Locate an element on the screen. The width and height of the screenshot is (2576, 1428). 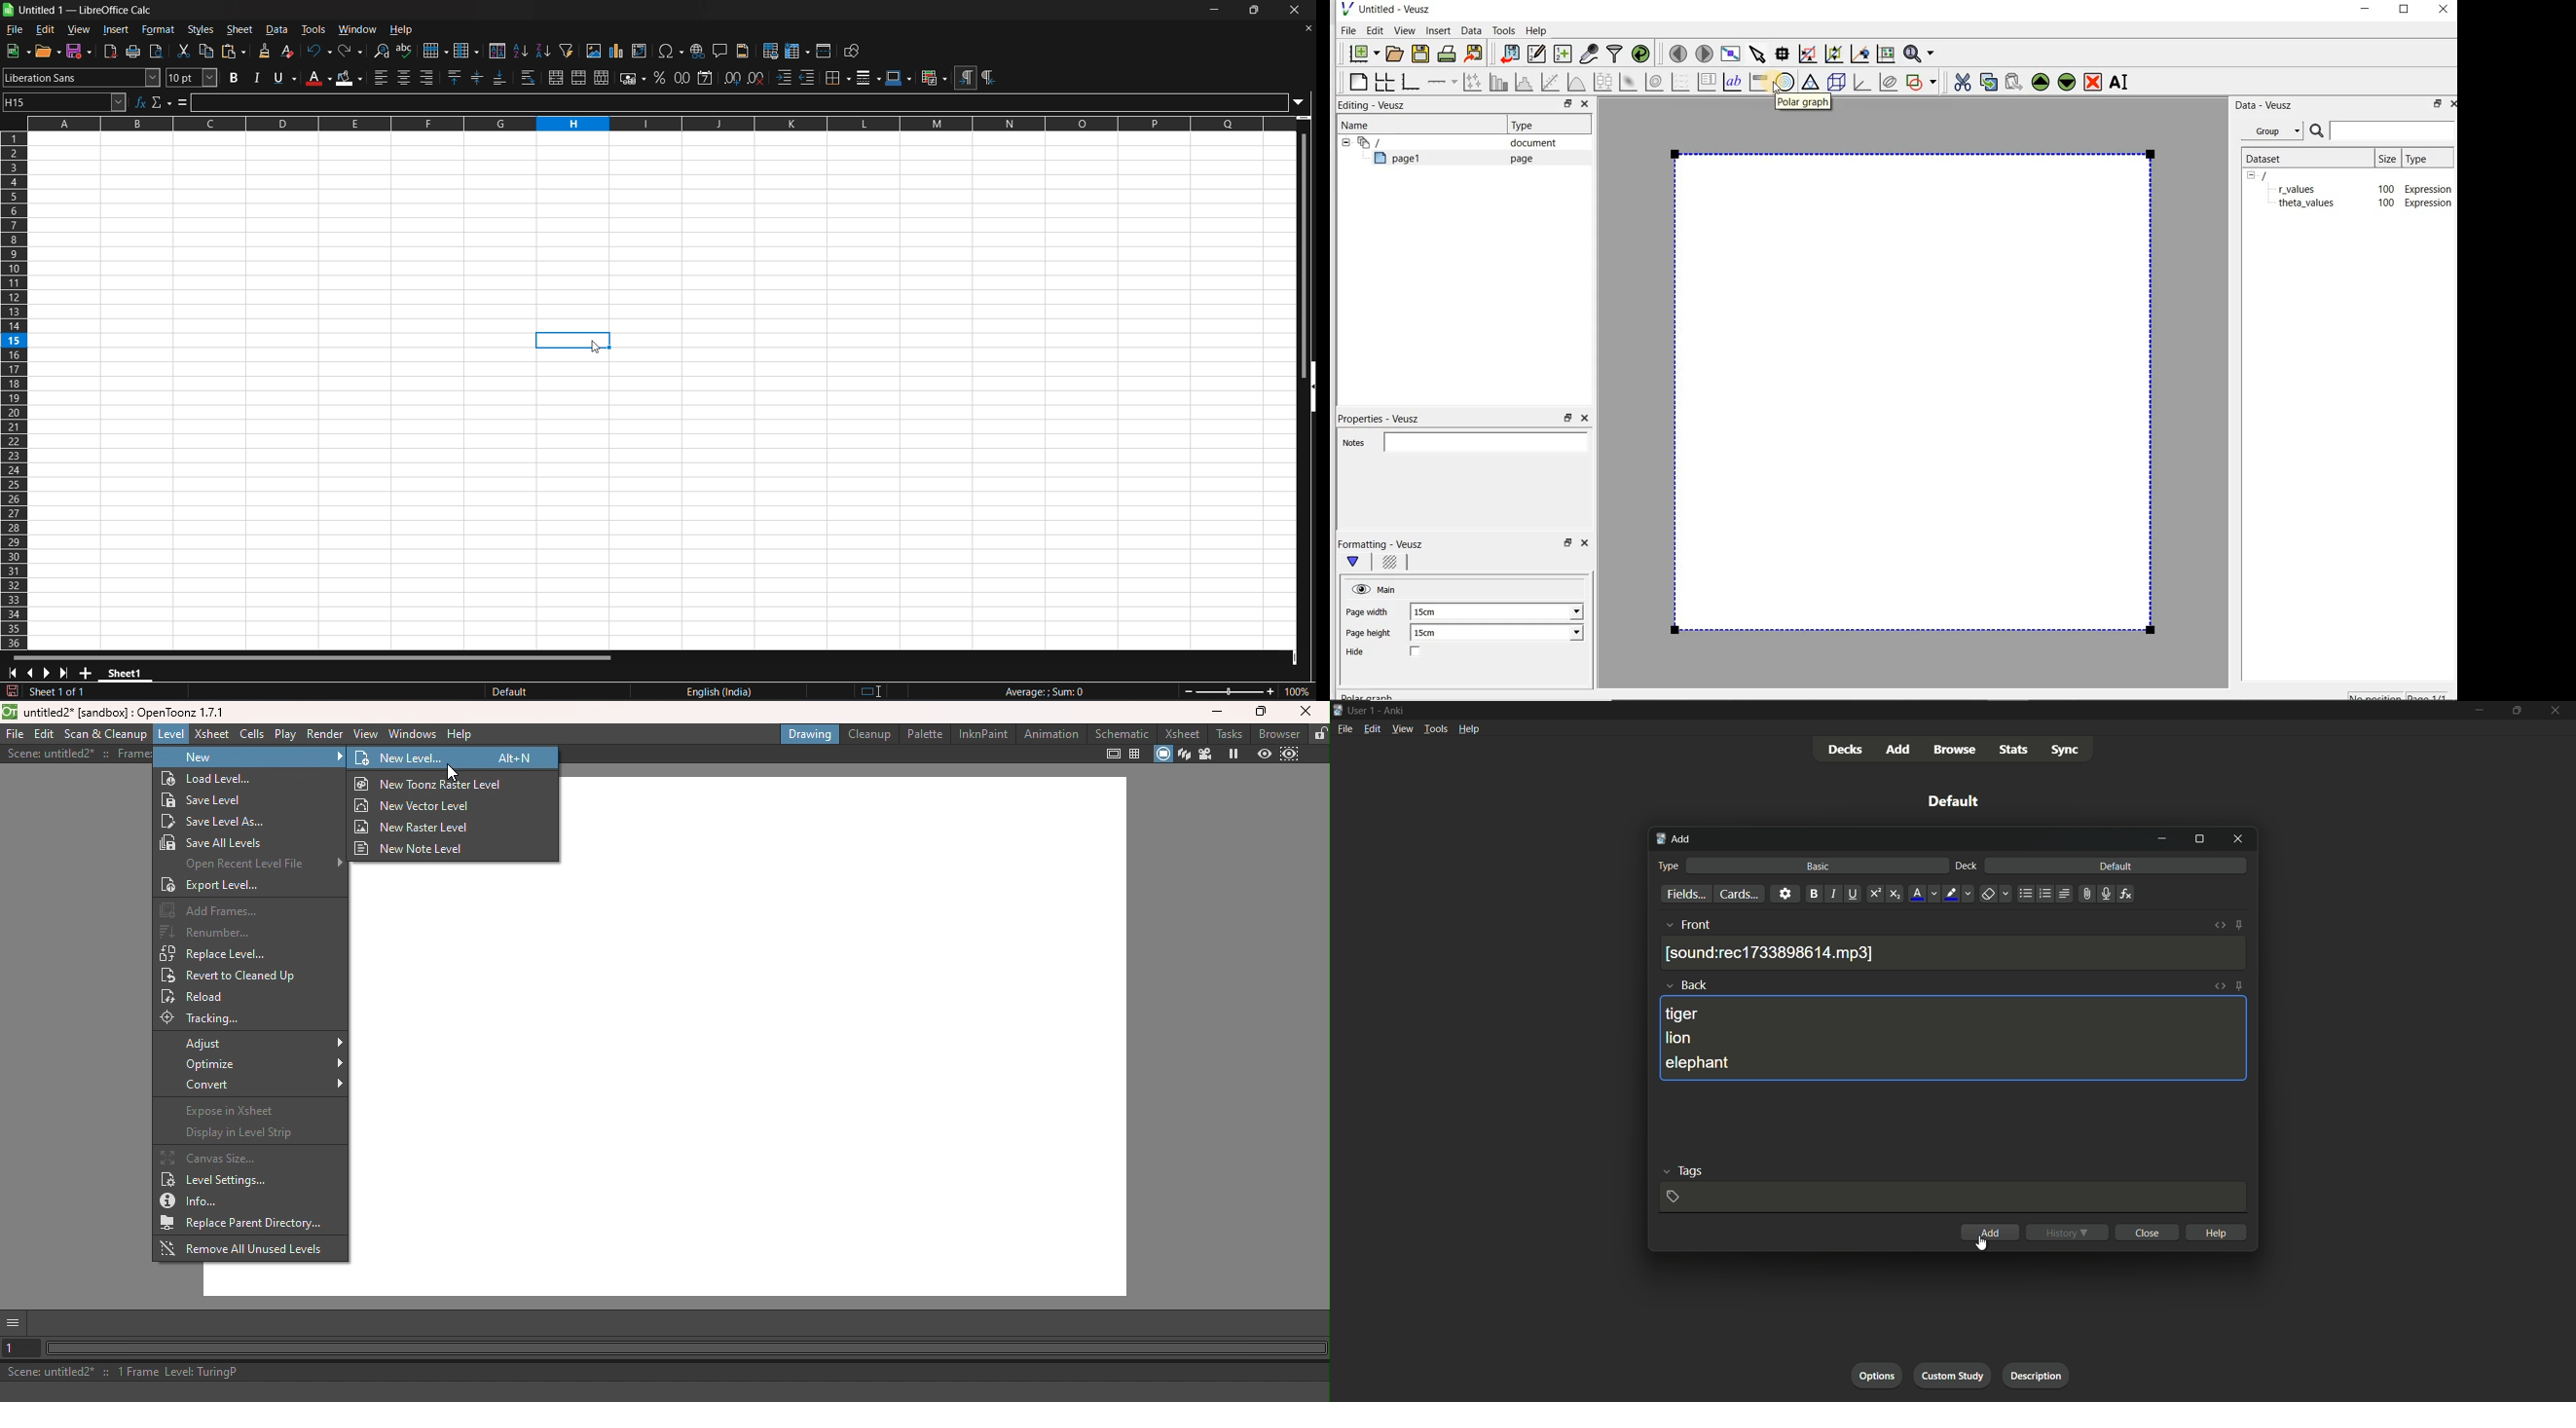
Main is located at coordinates (1389, 588).